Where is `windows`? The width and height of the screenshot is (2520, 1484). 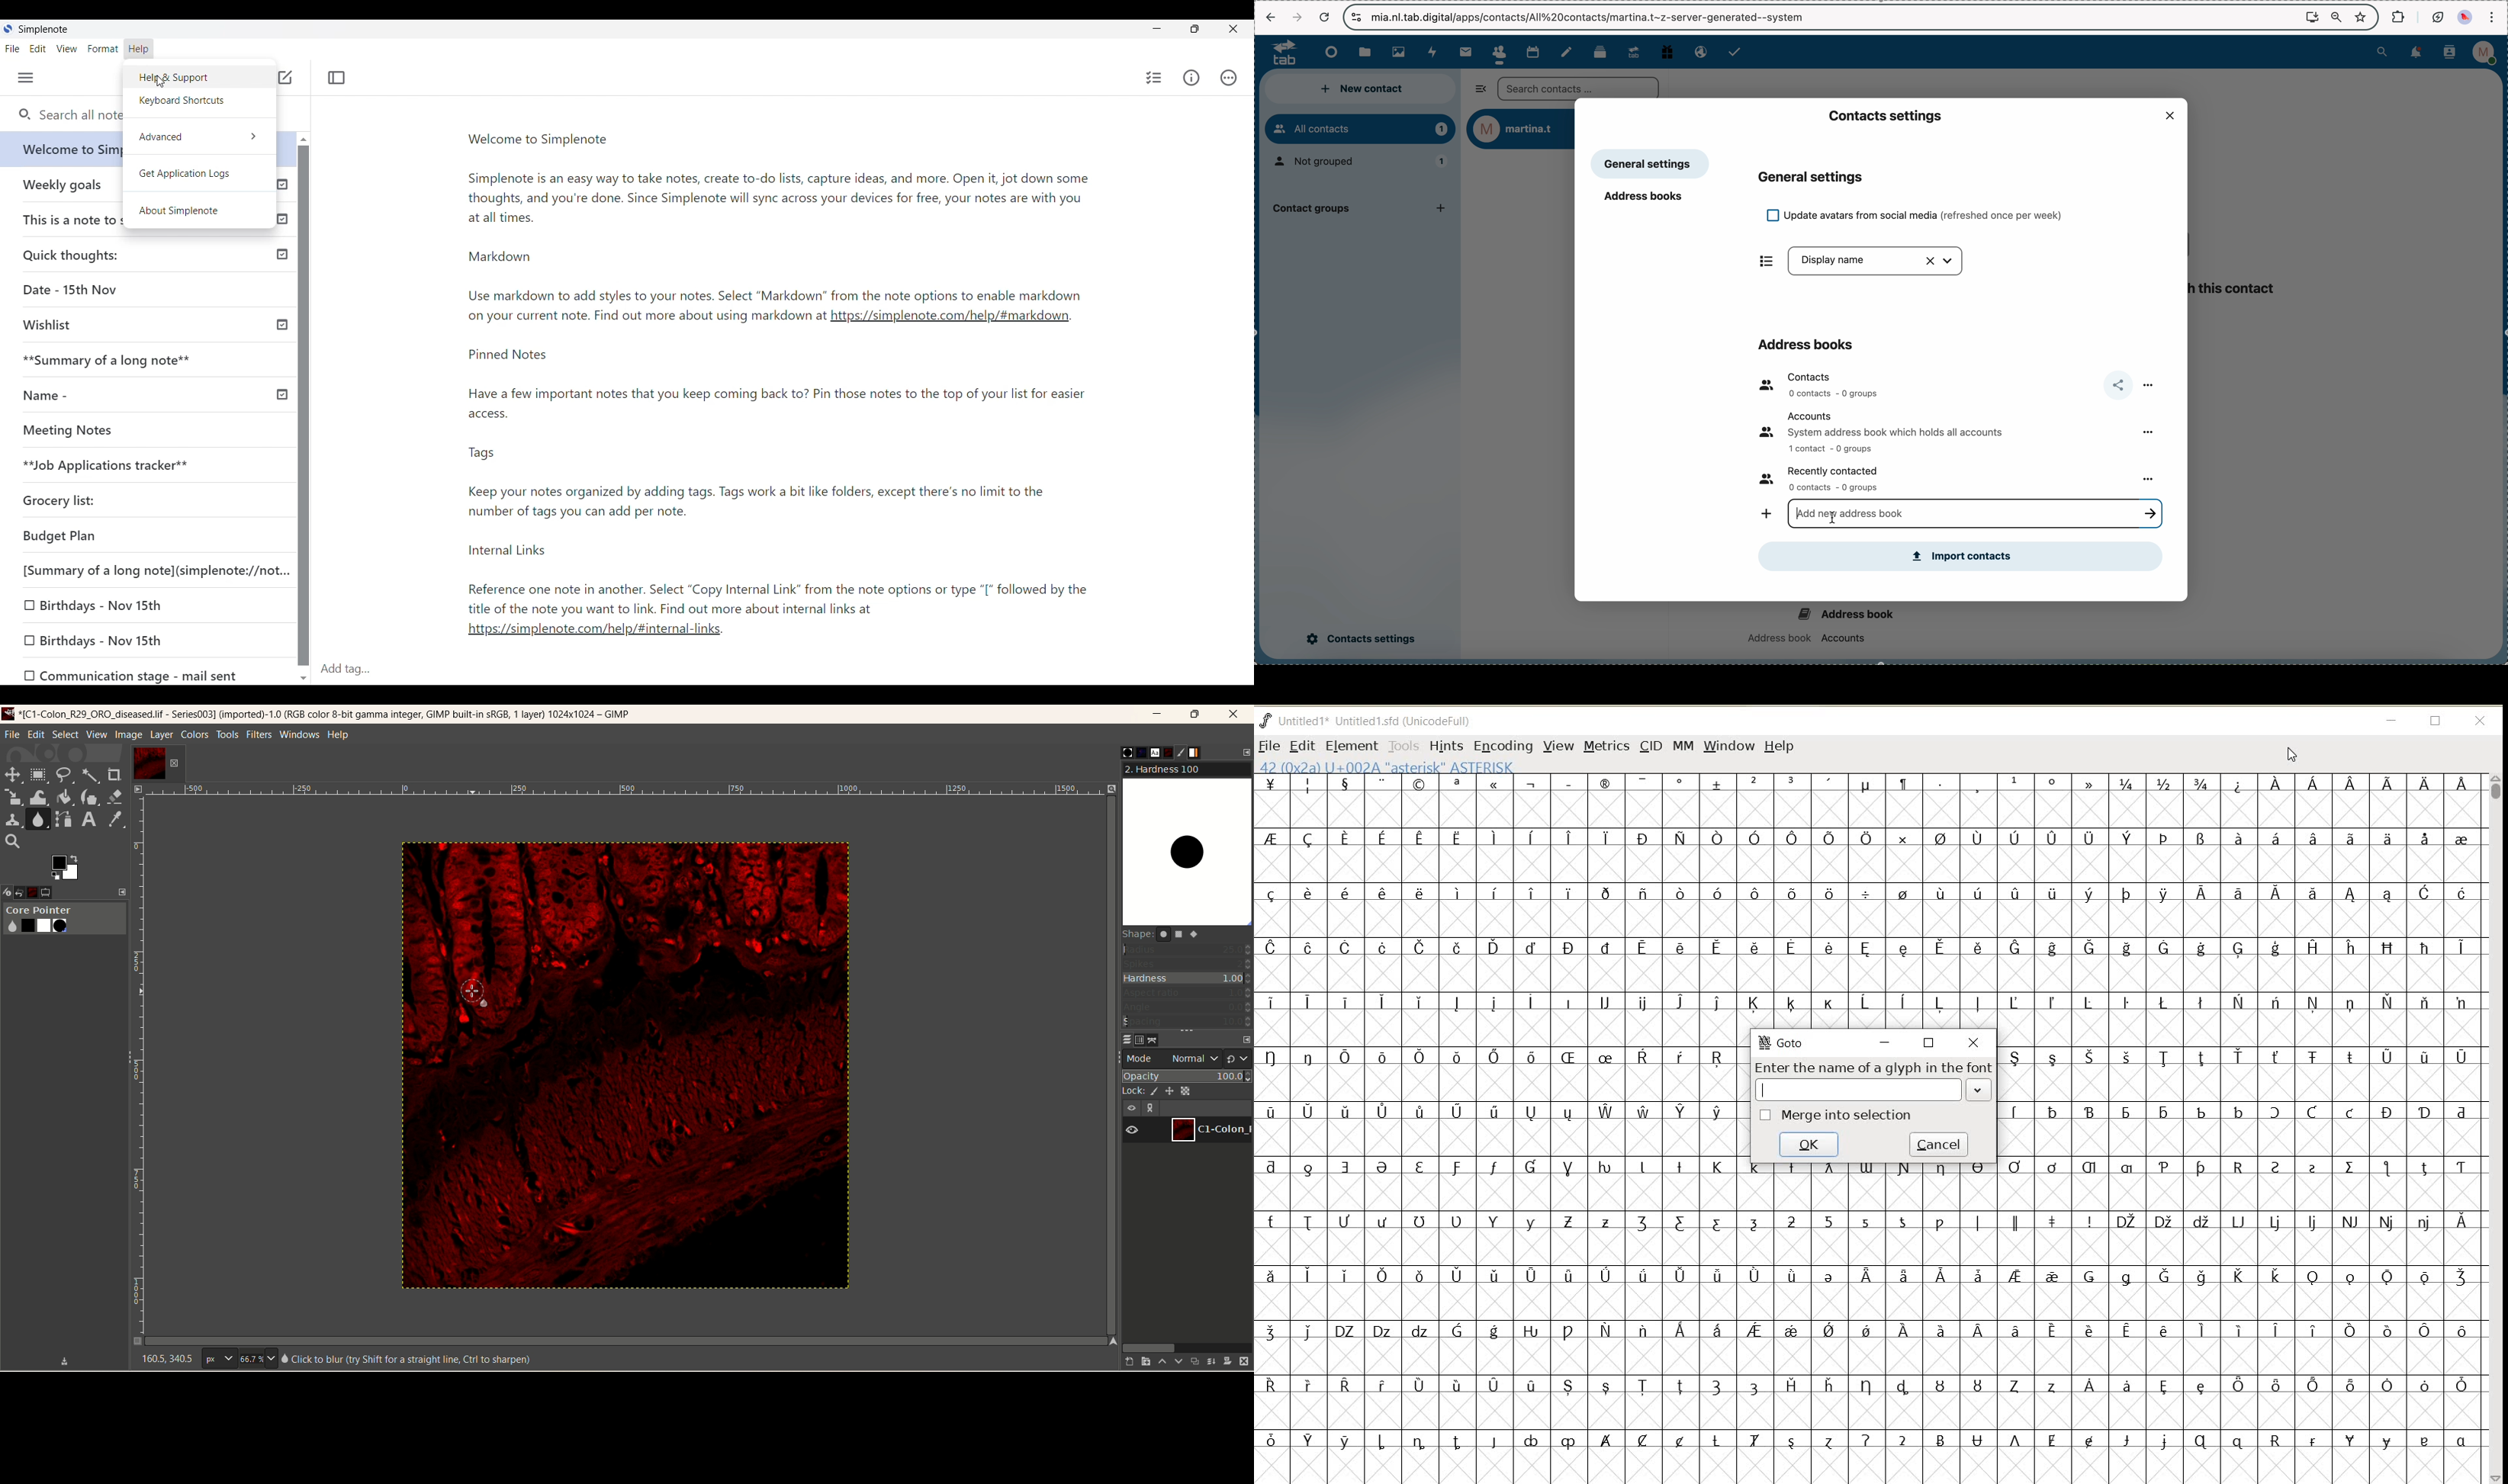 windows is located at coordinates (302, 734).